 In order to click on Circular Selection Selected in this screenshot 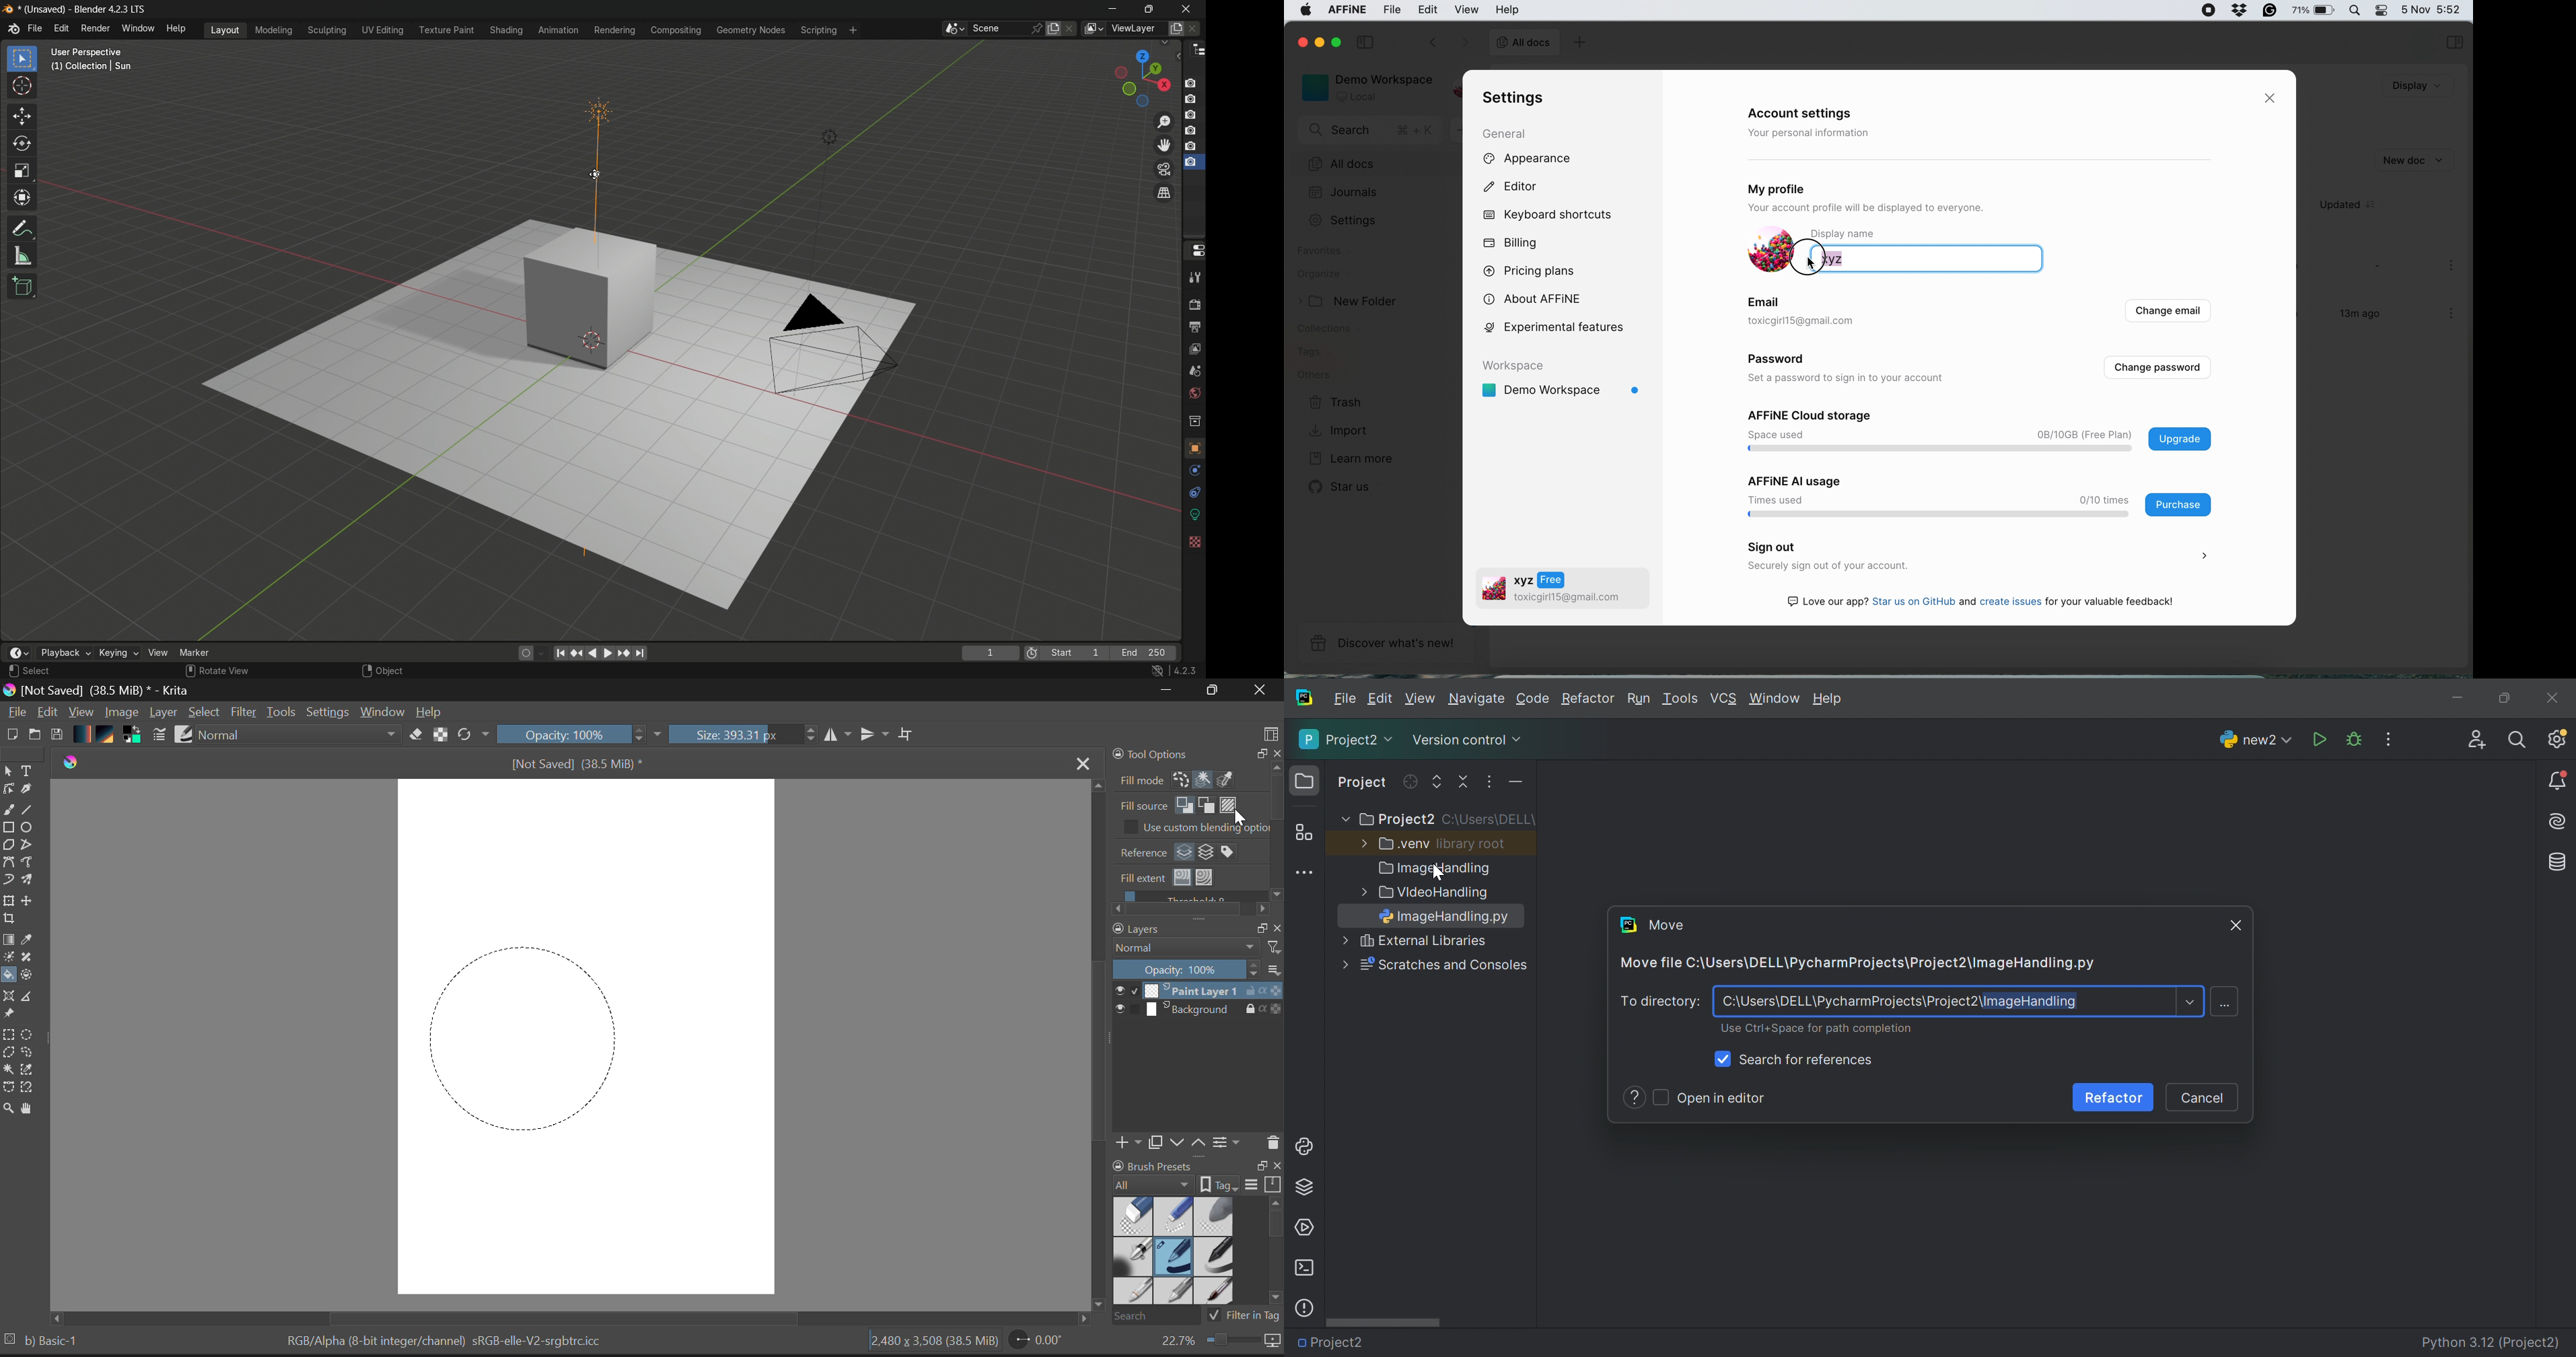, I will do `click(29, 1032)`.